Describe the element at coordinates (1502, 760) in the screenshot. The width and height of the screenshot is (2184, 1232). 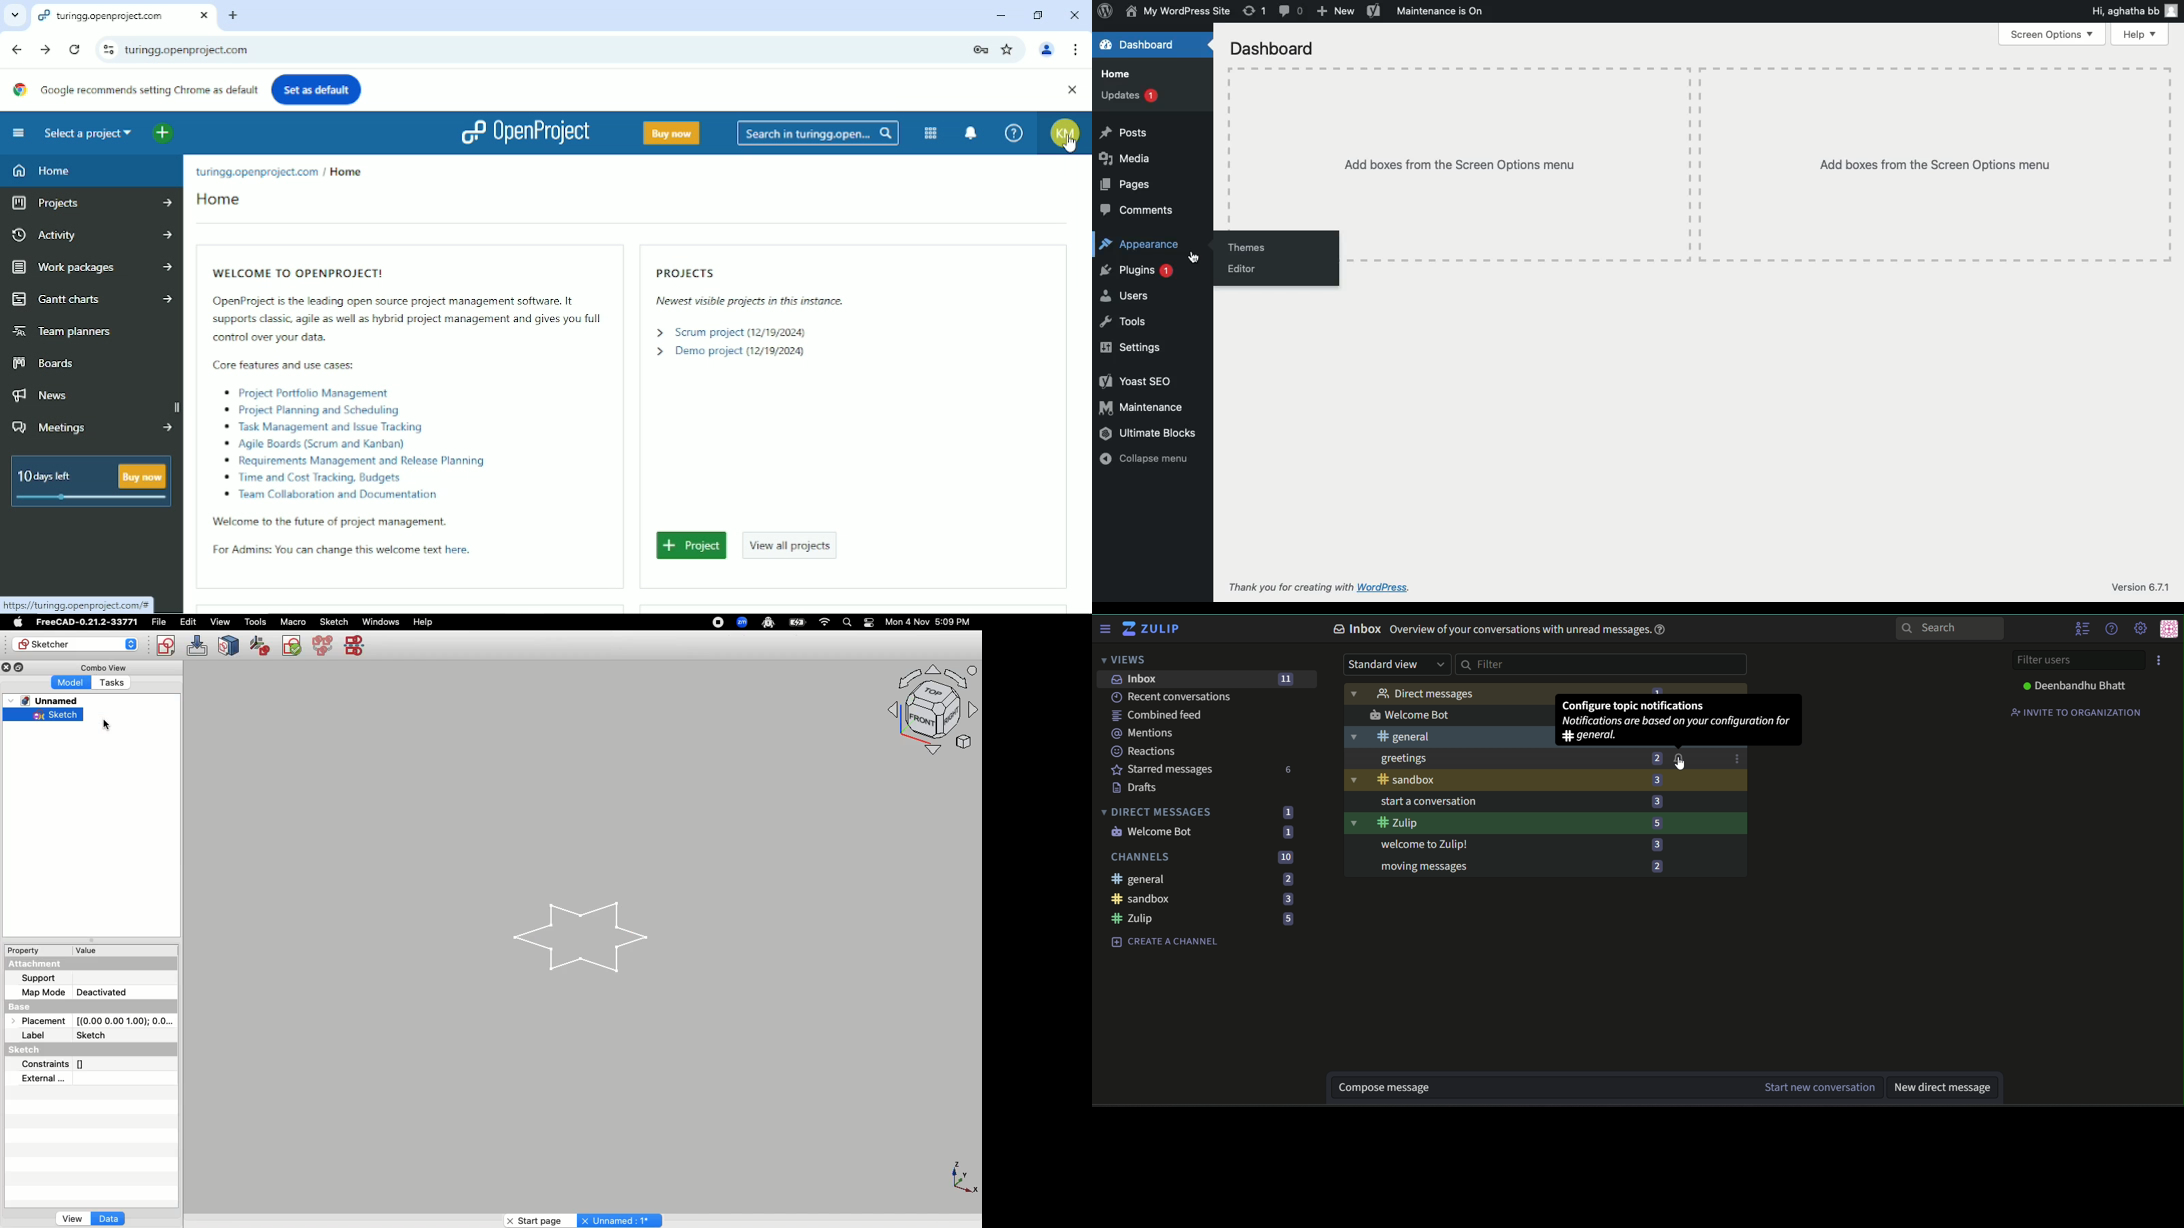
I see `greetings` at that location.